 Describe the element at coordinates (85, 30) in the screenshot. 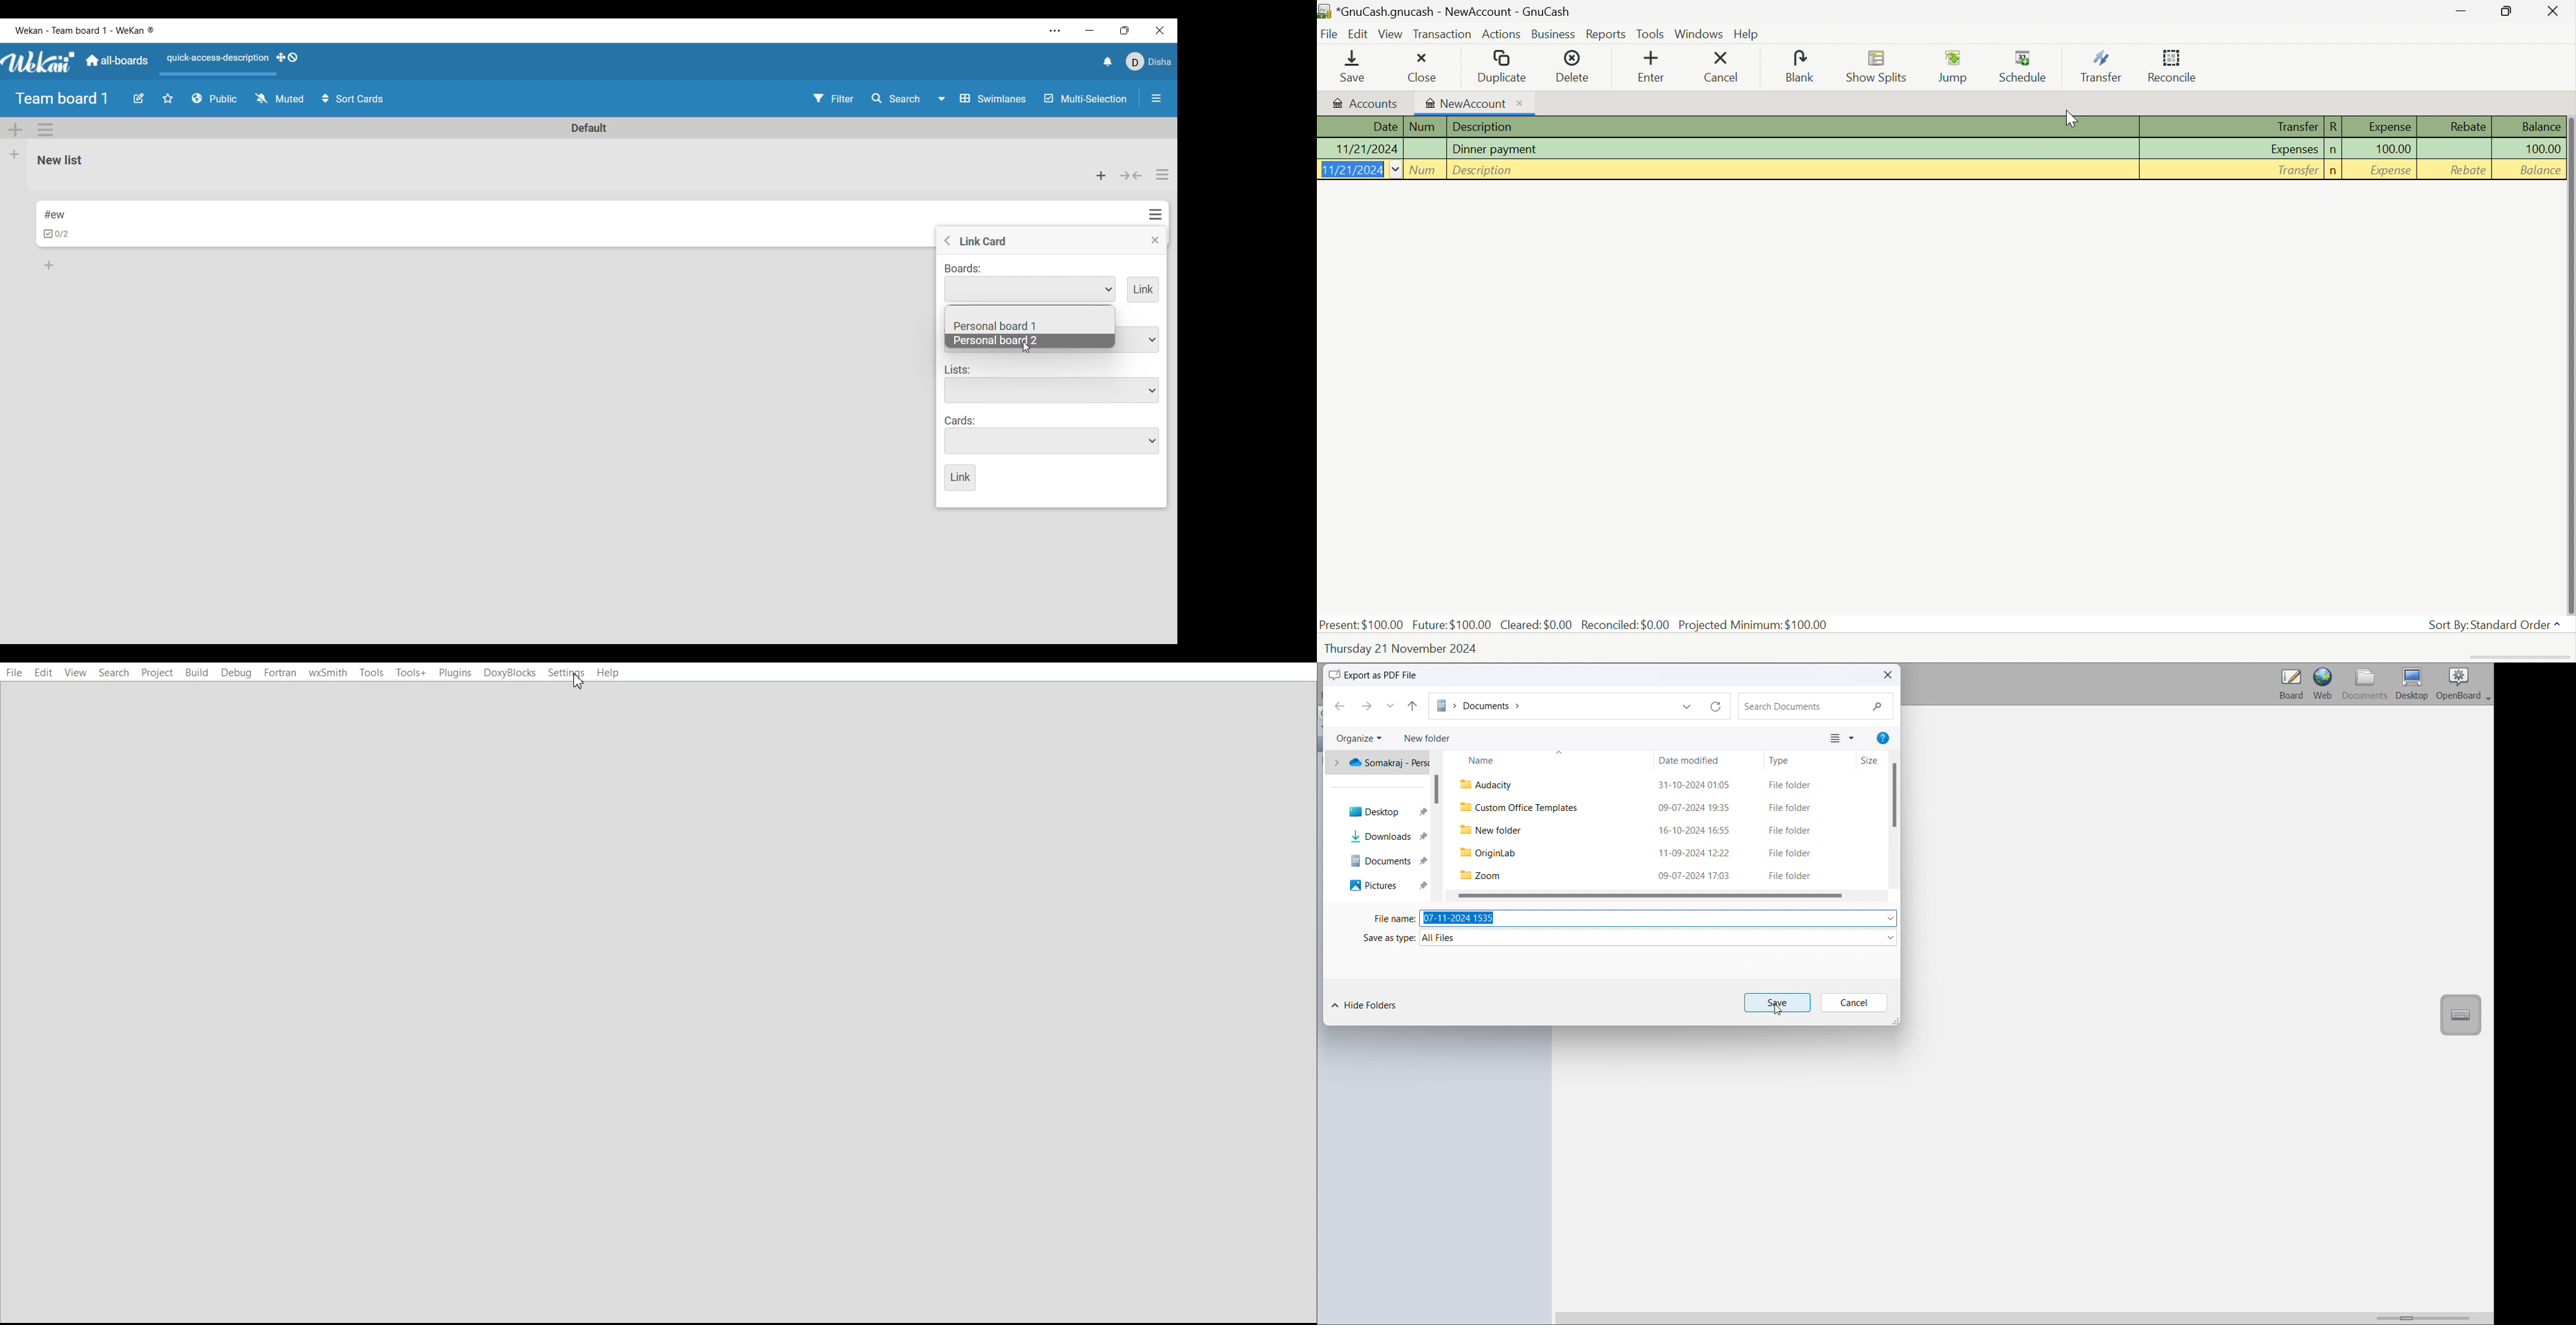

I see `Software and board name` at that location.